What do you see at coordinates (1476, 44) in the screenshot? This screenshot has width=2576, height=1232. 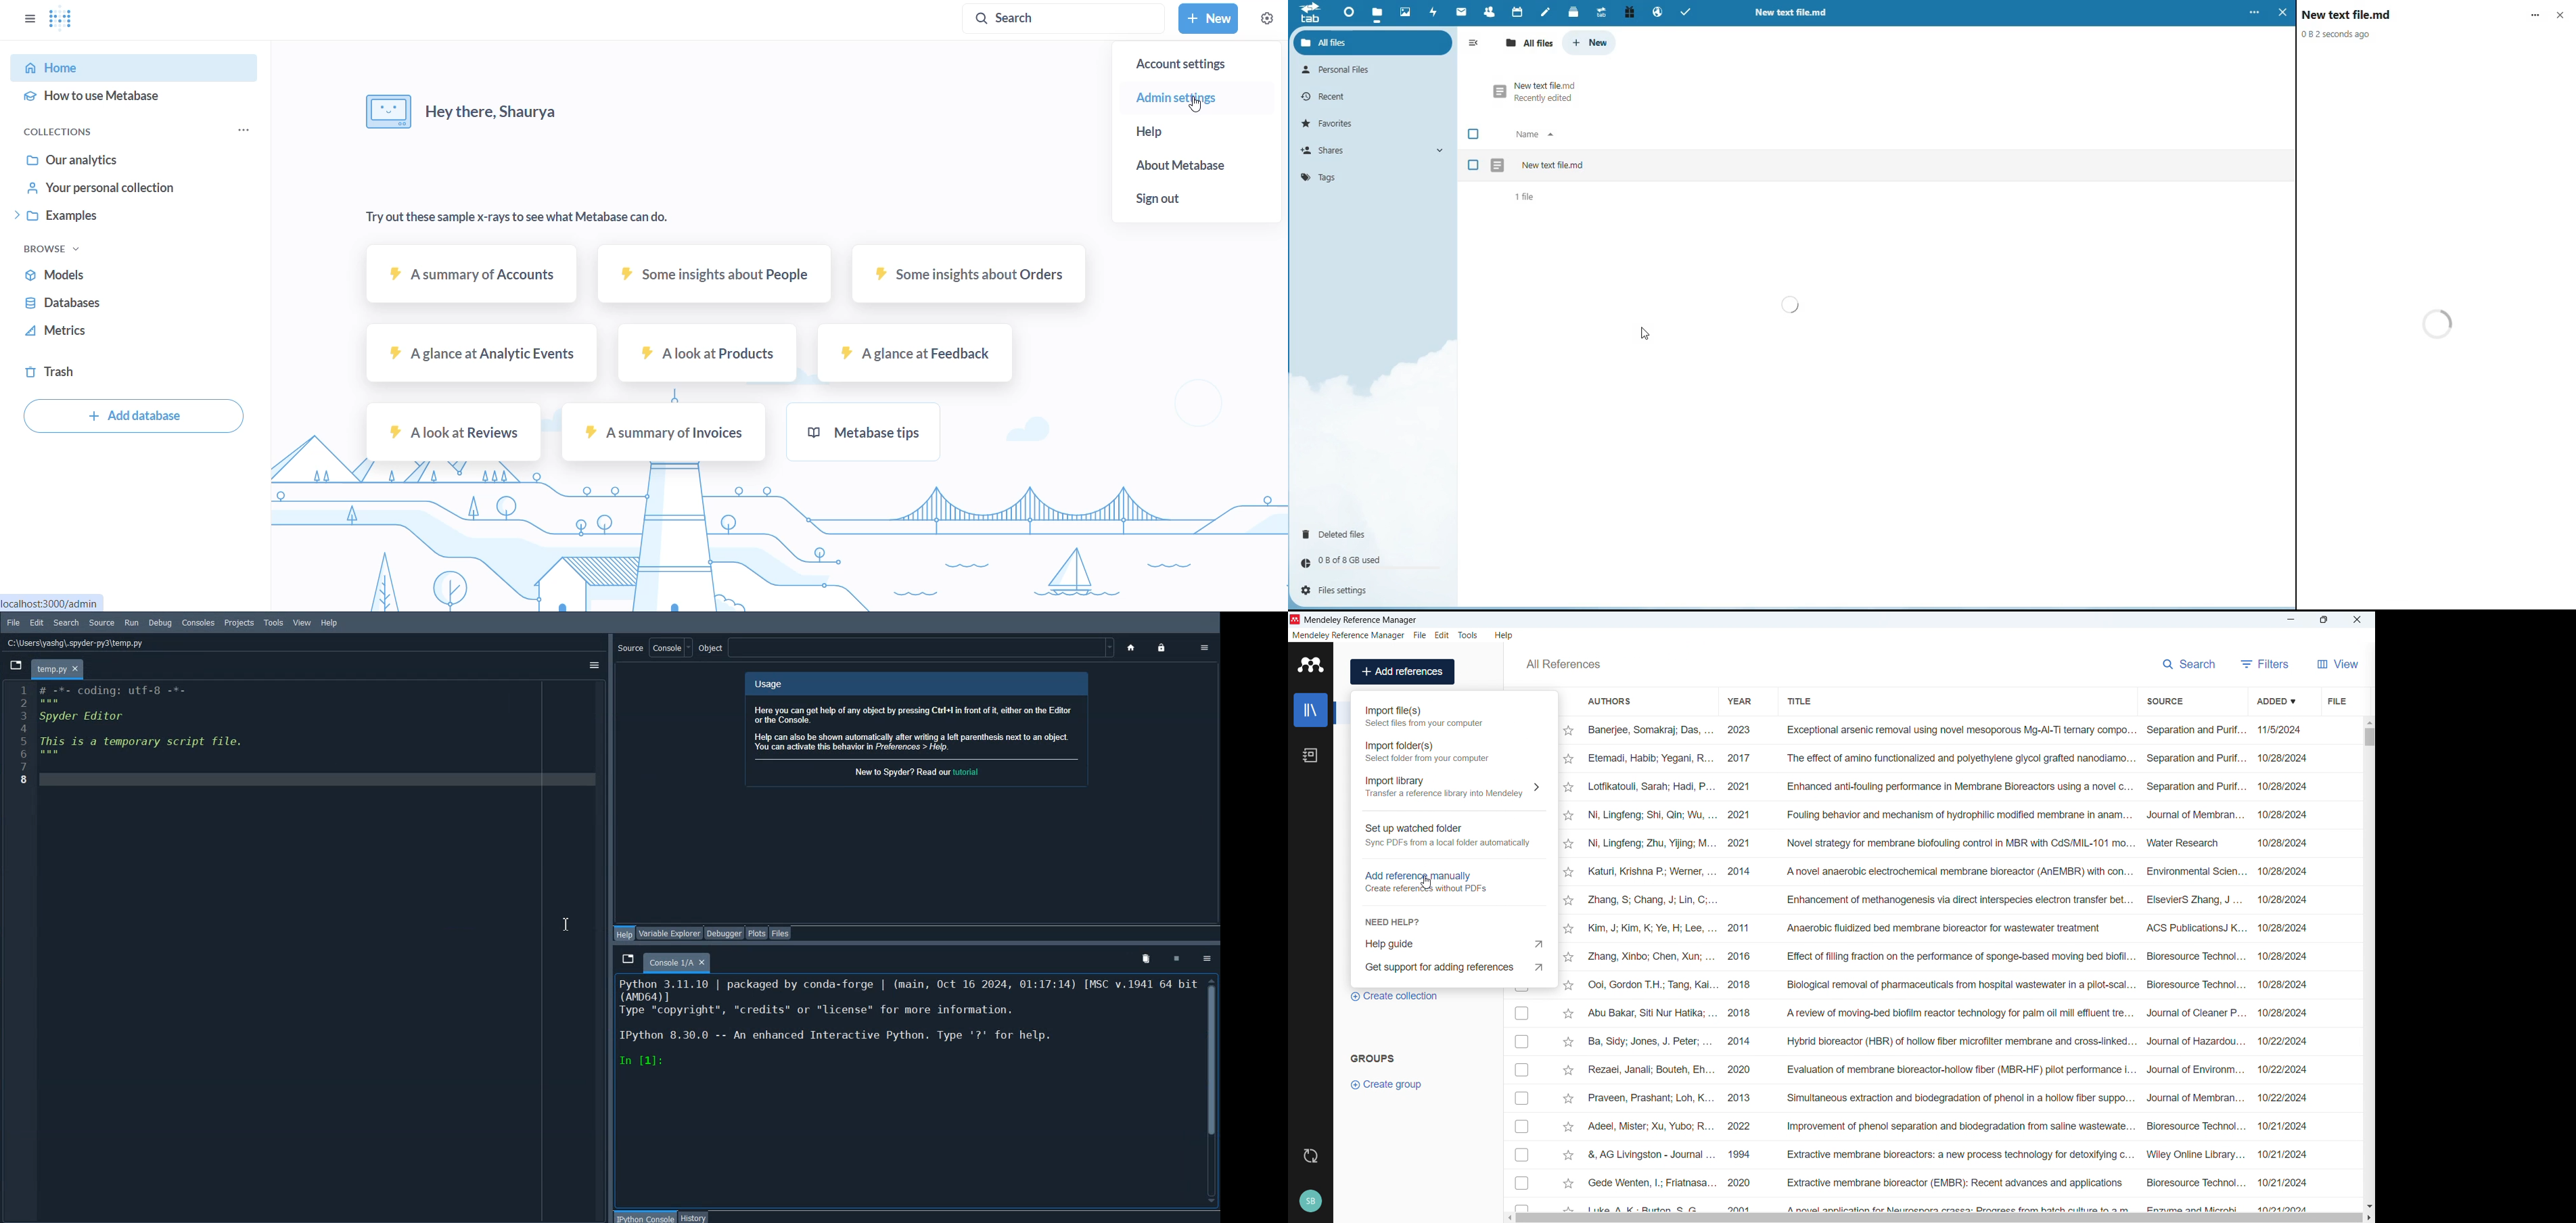 I see `Close Navigation` at bounding box center [1476, 44].